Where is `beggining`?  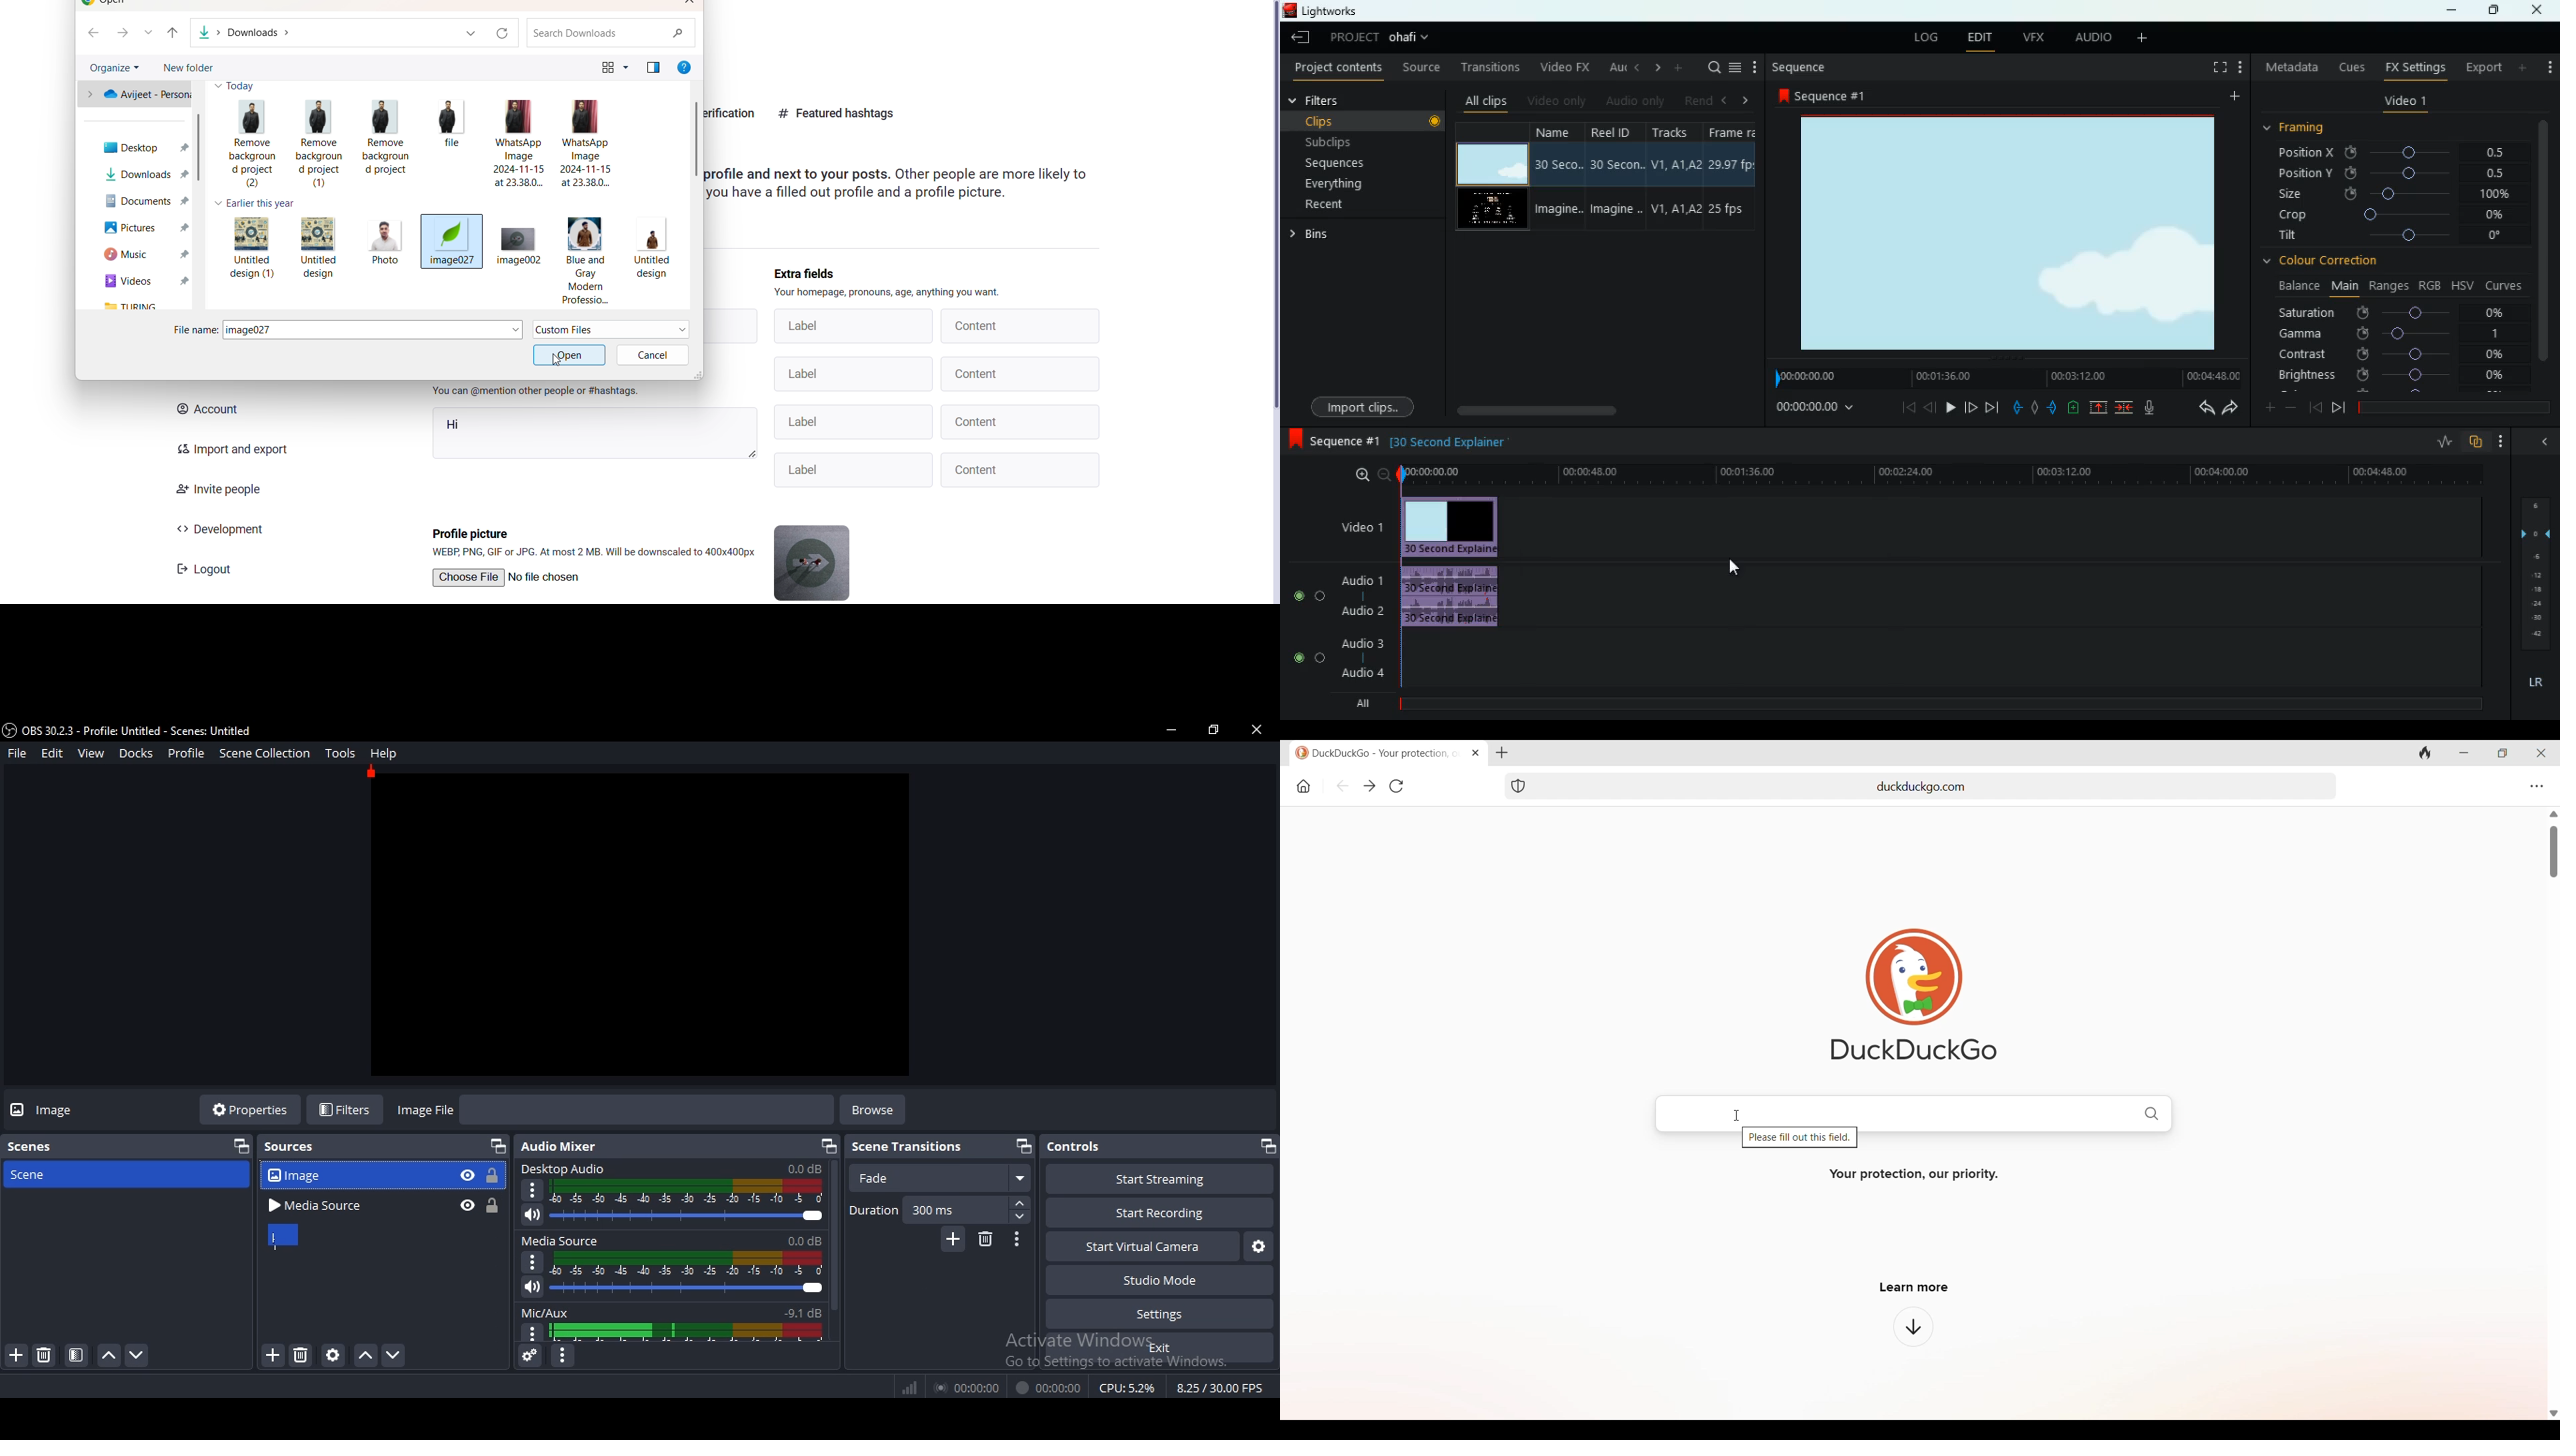
beggining is located at coordinates (1902, 406).